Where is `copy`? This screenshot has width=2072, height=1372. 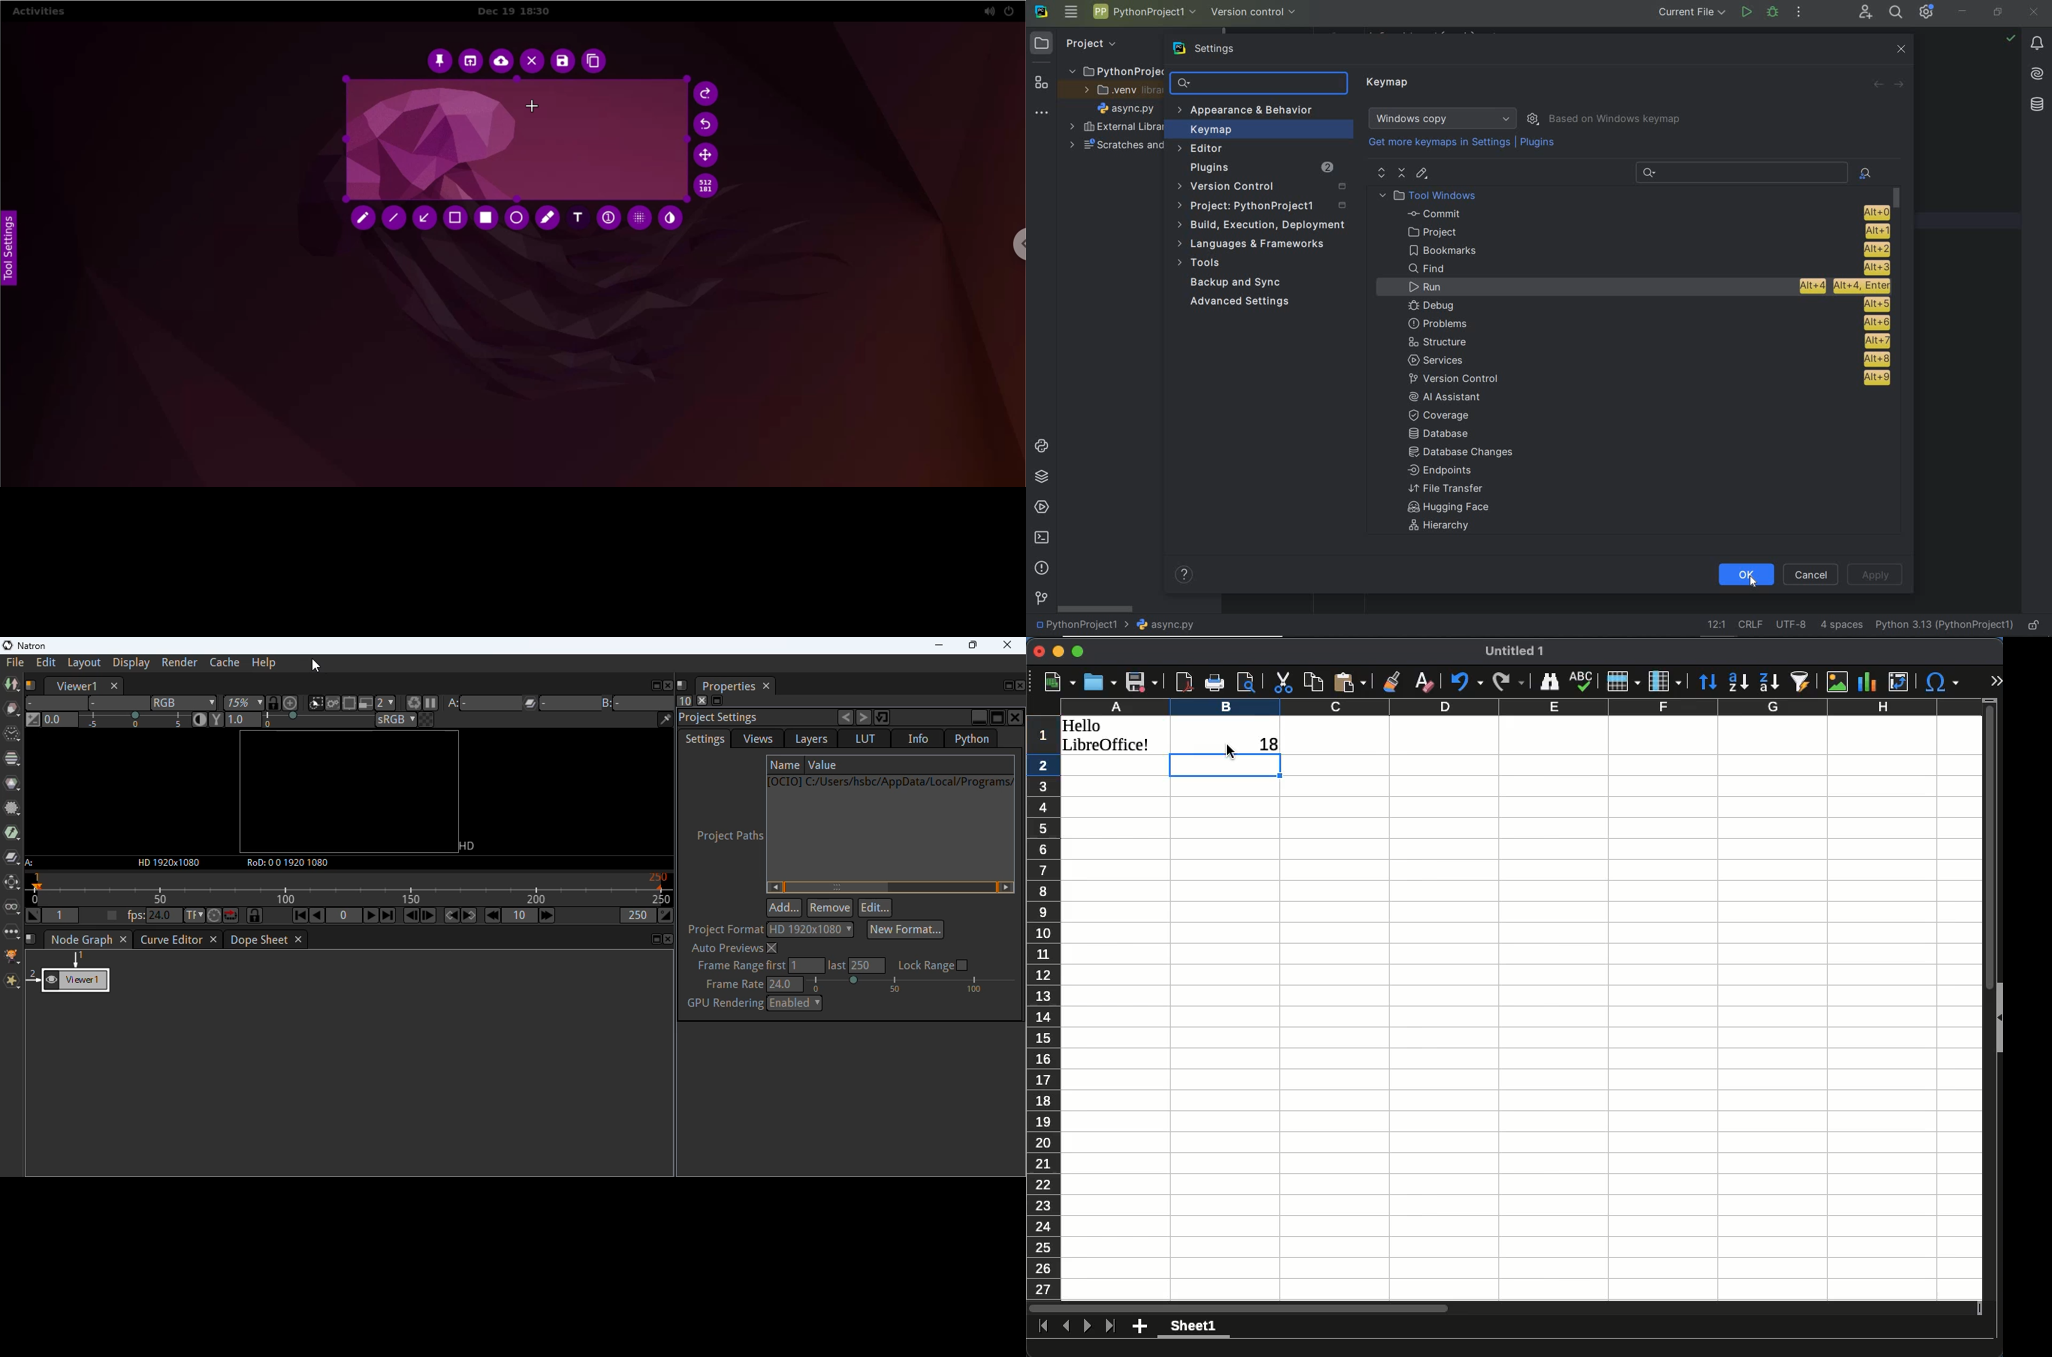
copy is located at coordinates (1313, 681).